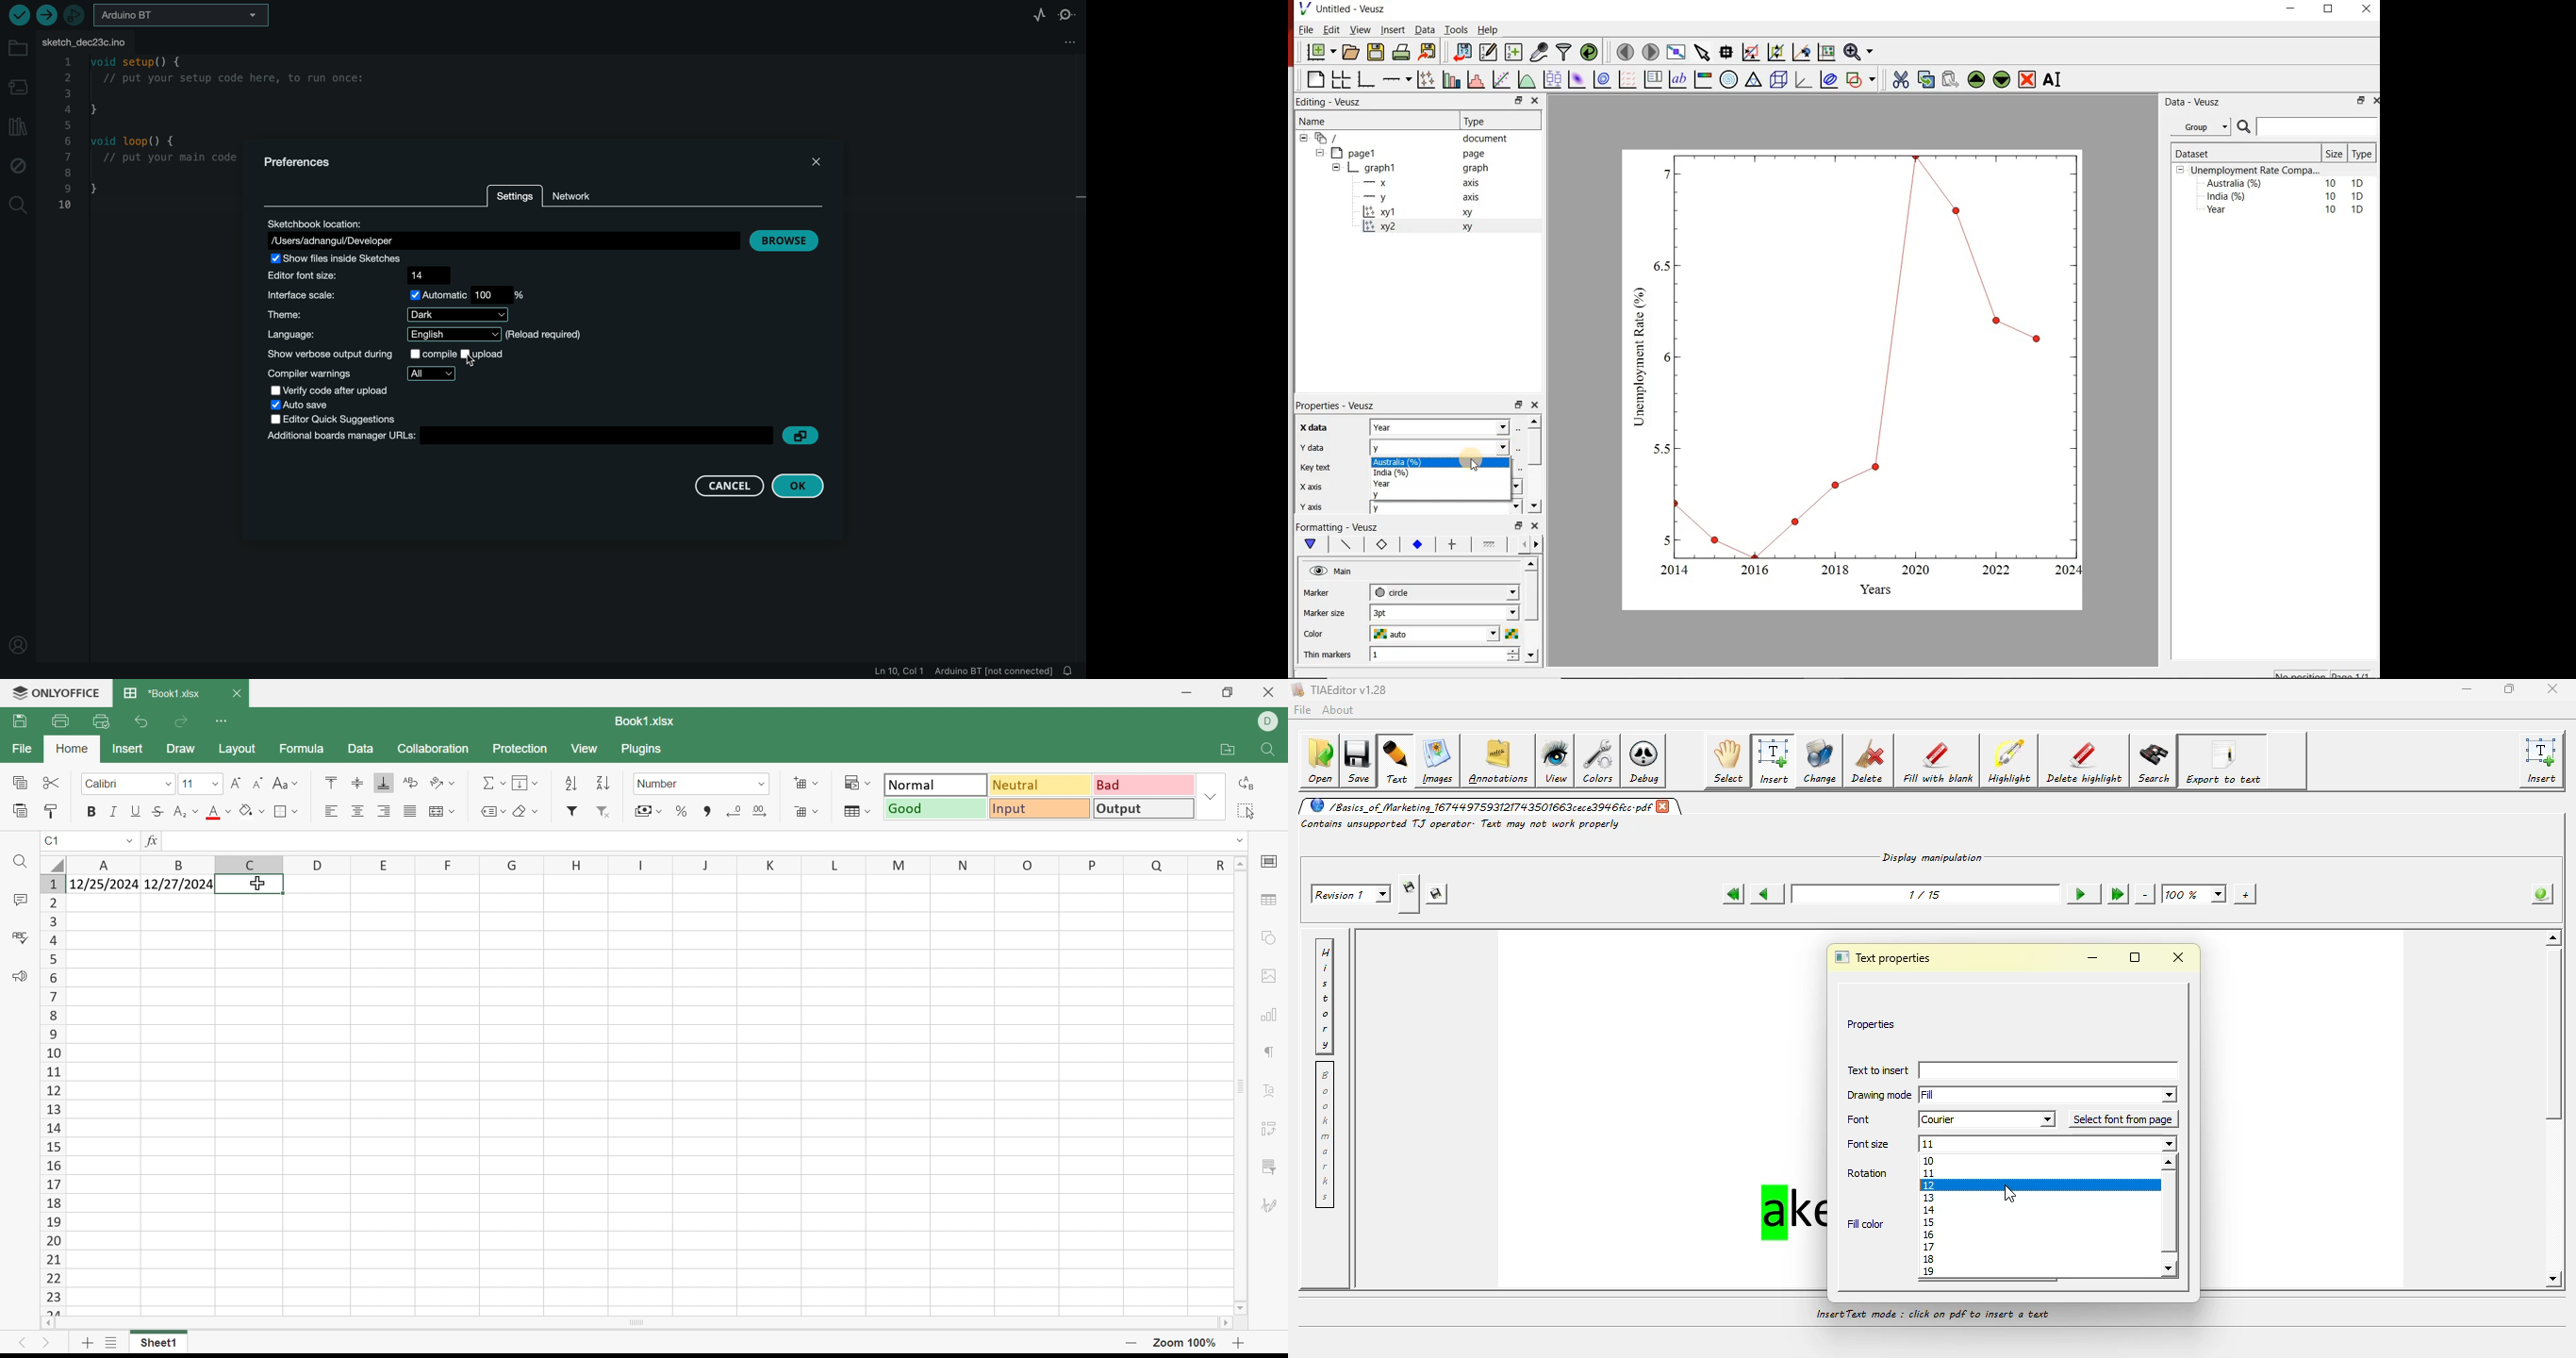  I want to click on search bar, so click(2306, 127).